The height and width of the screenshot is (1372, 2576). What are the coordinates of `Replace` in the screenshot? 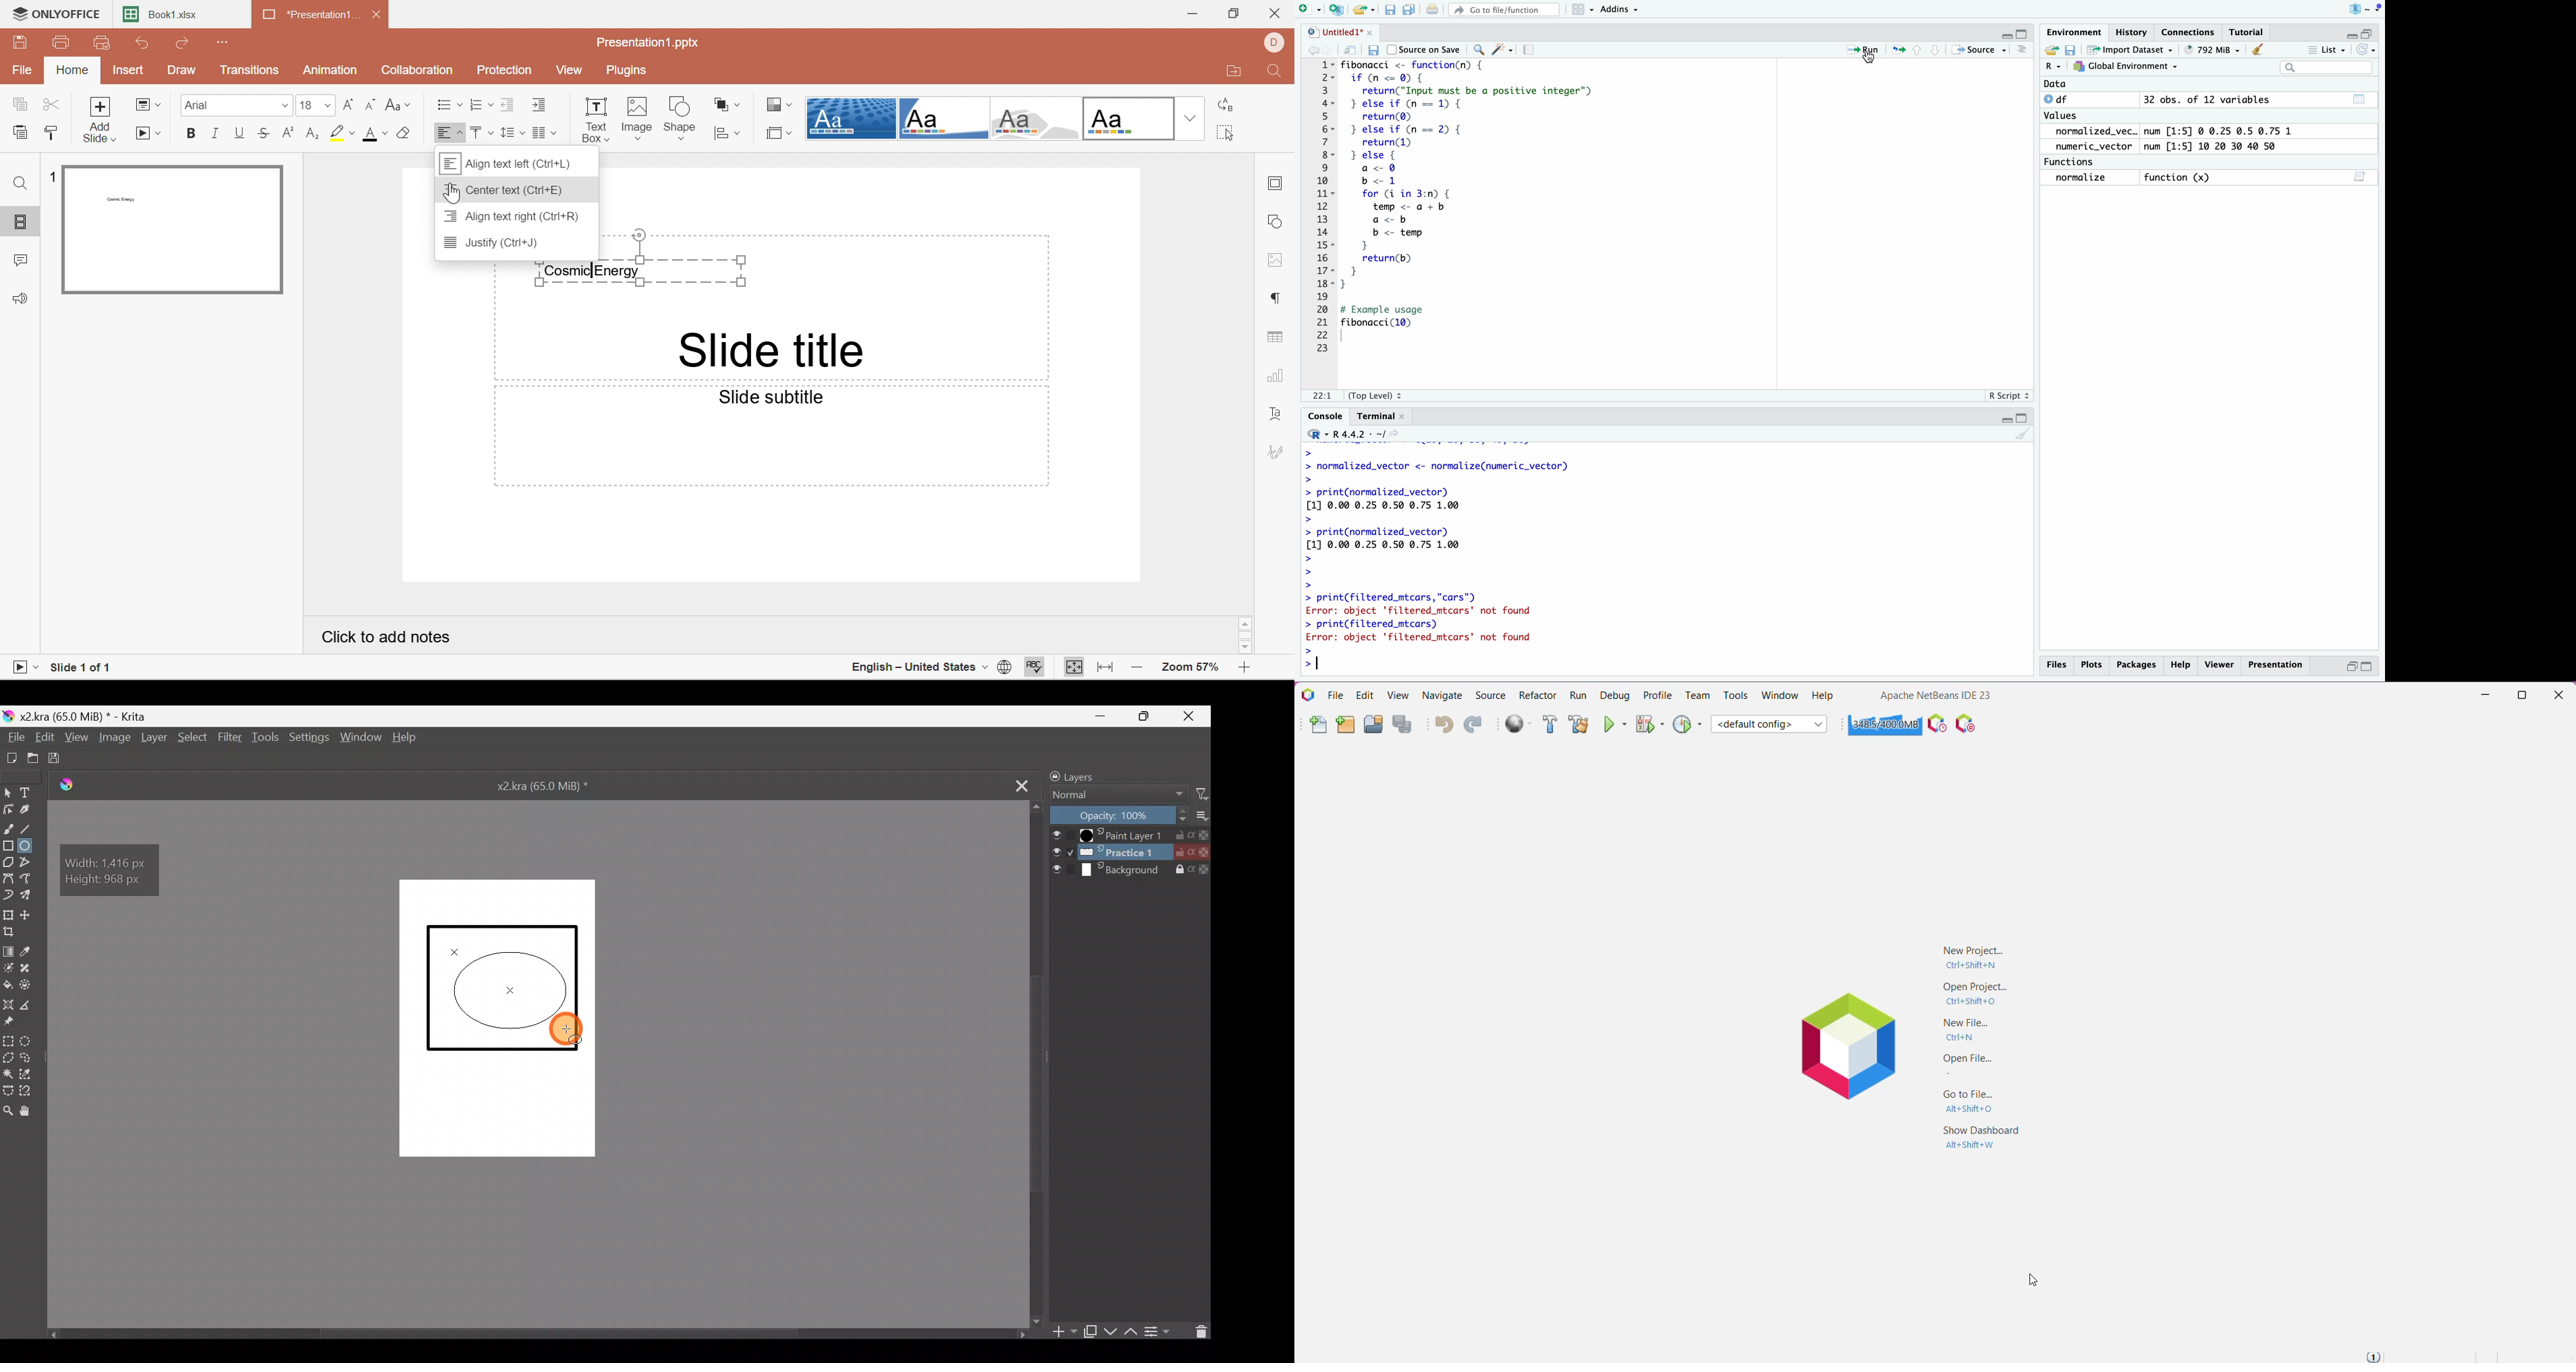 It's located at (1229, 104).